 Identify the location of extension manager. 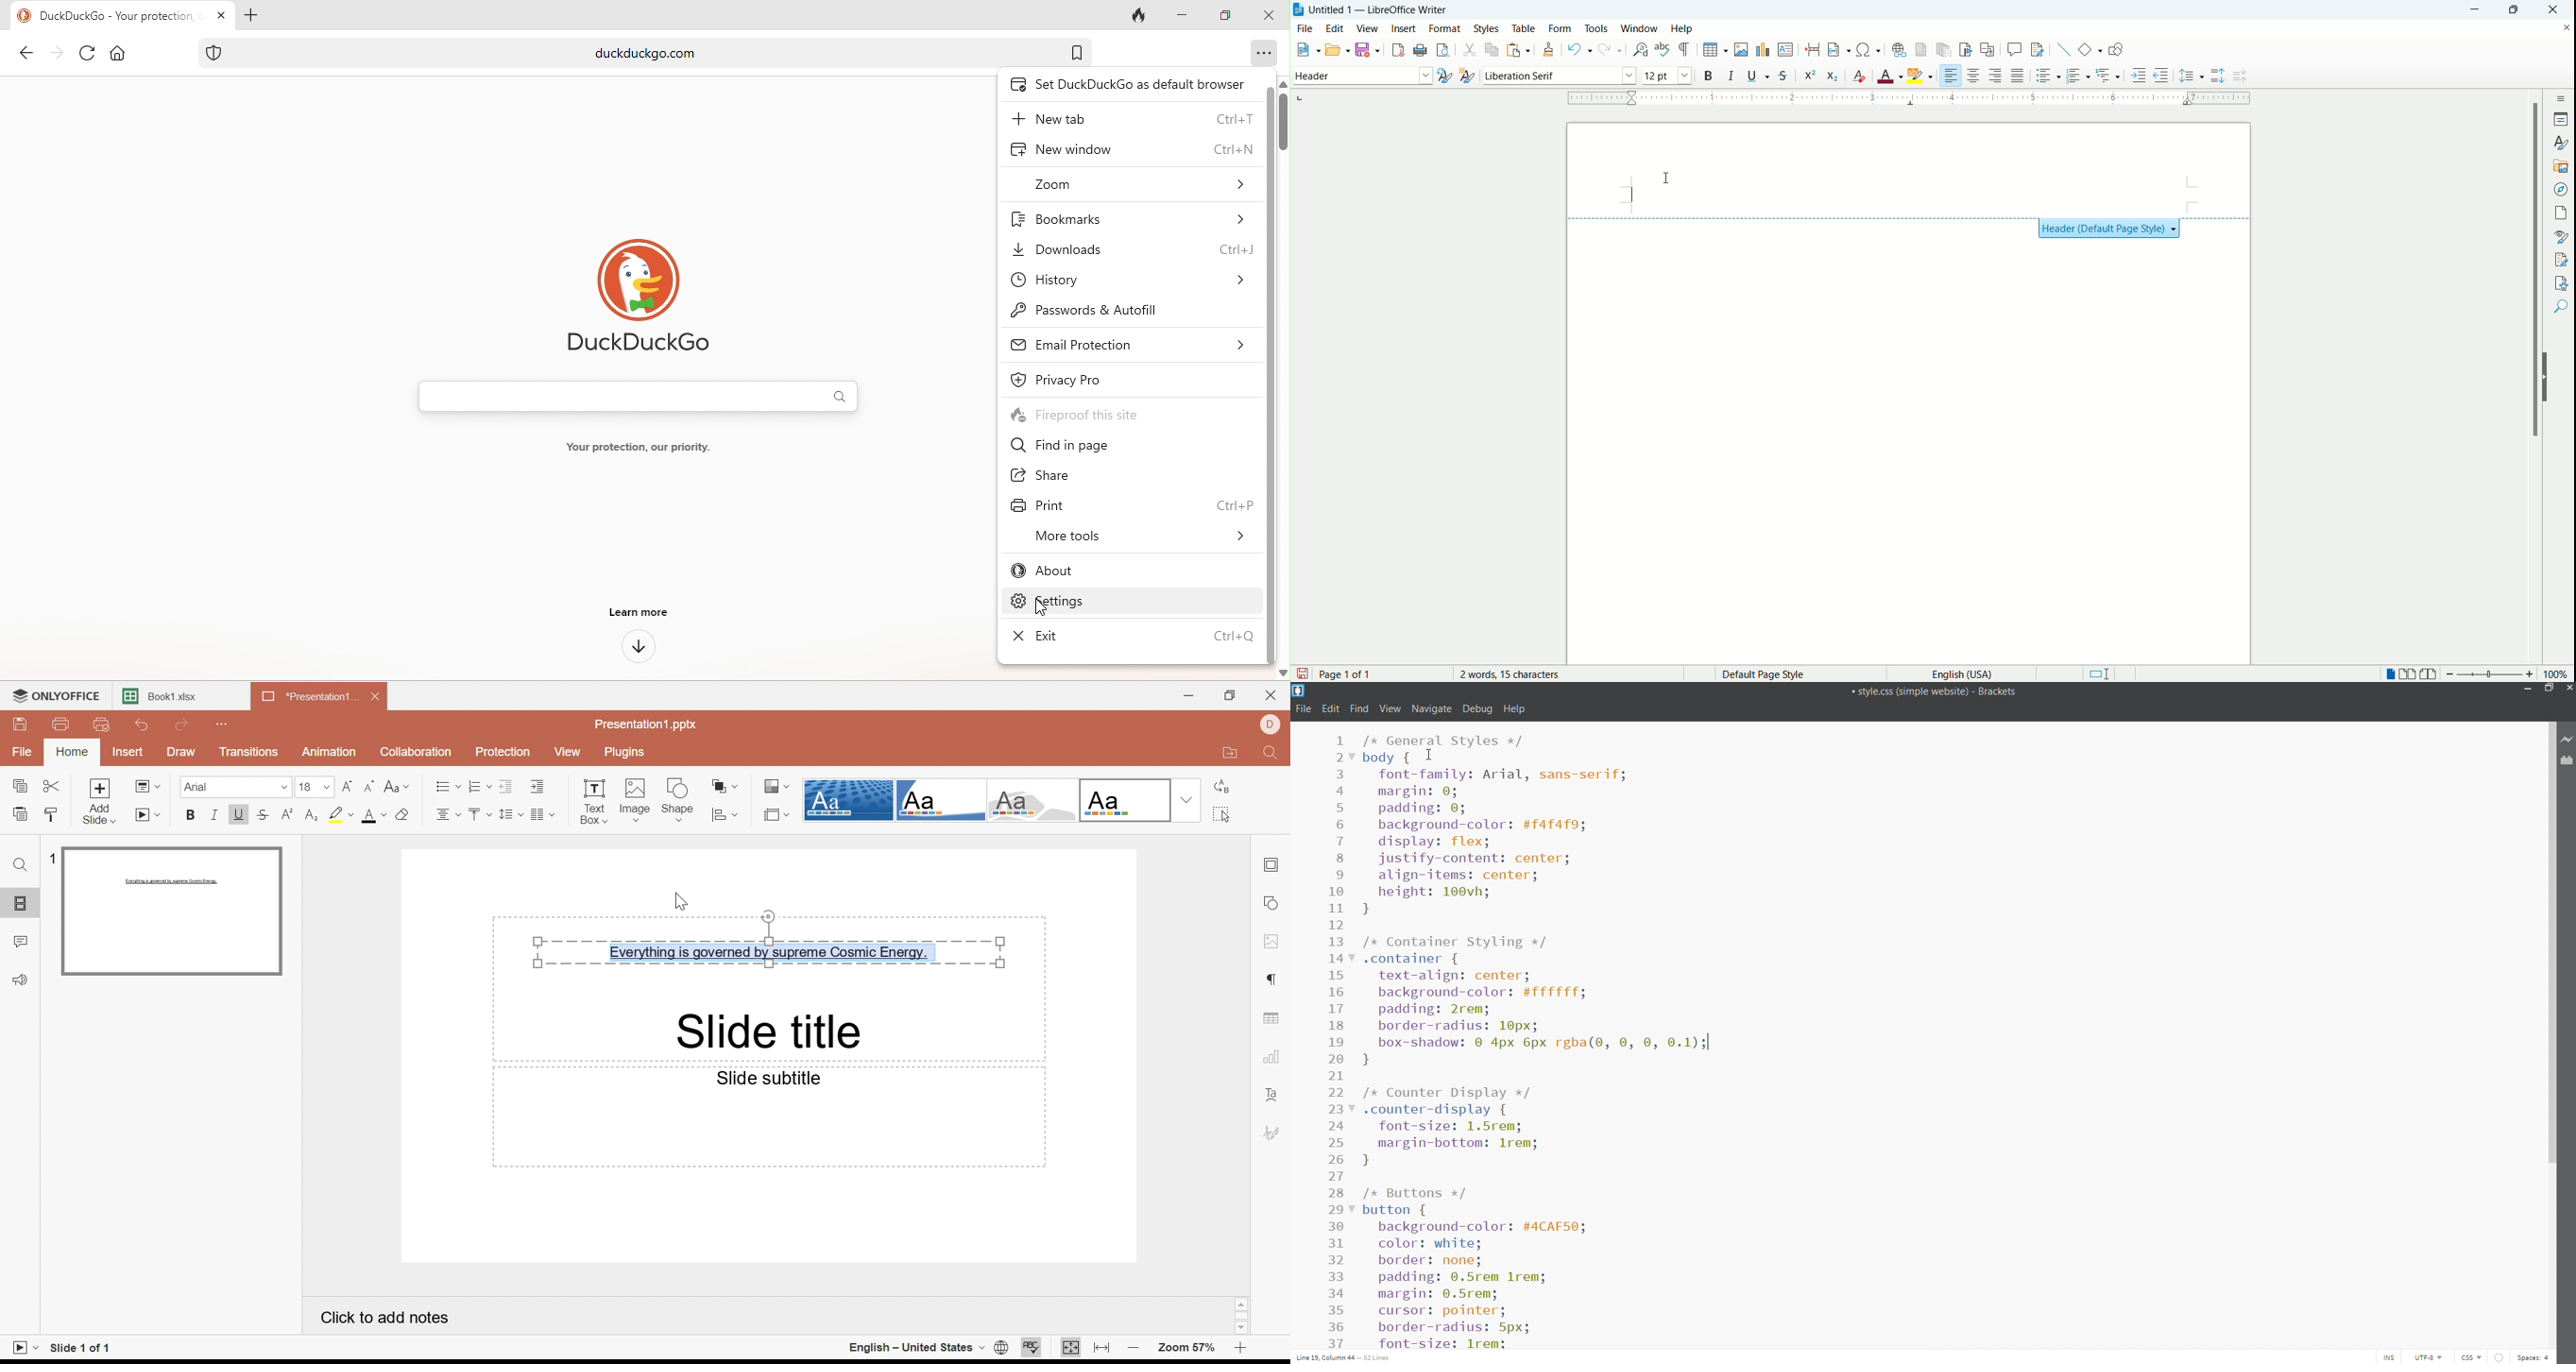
(2568, 762).